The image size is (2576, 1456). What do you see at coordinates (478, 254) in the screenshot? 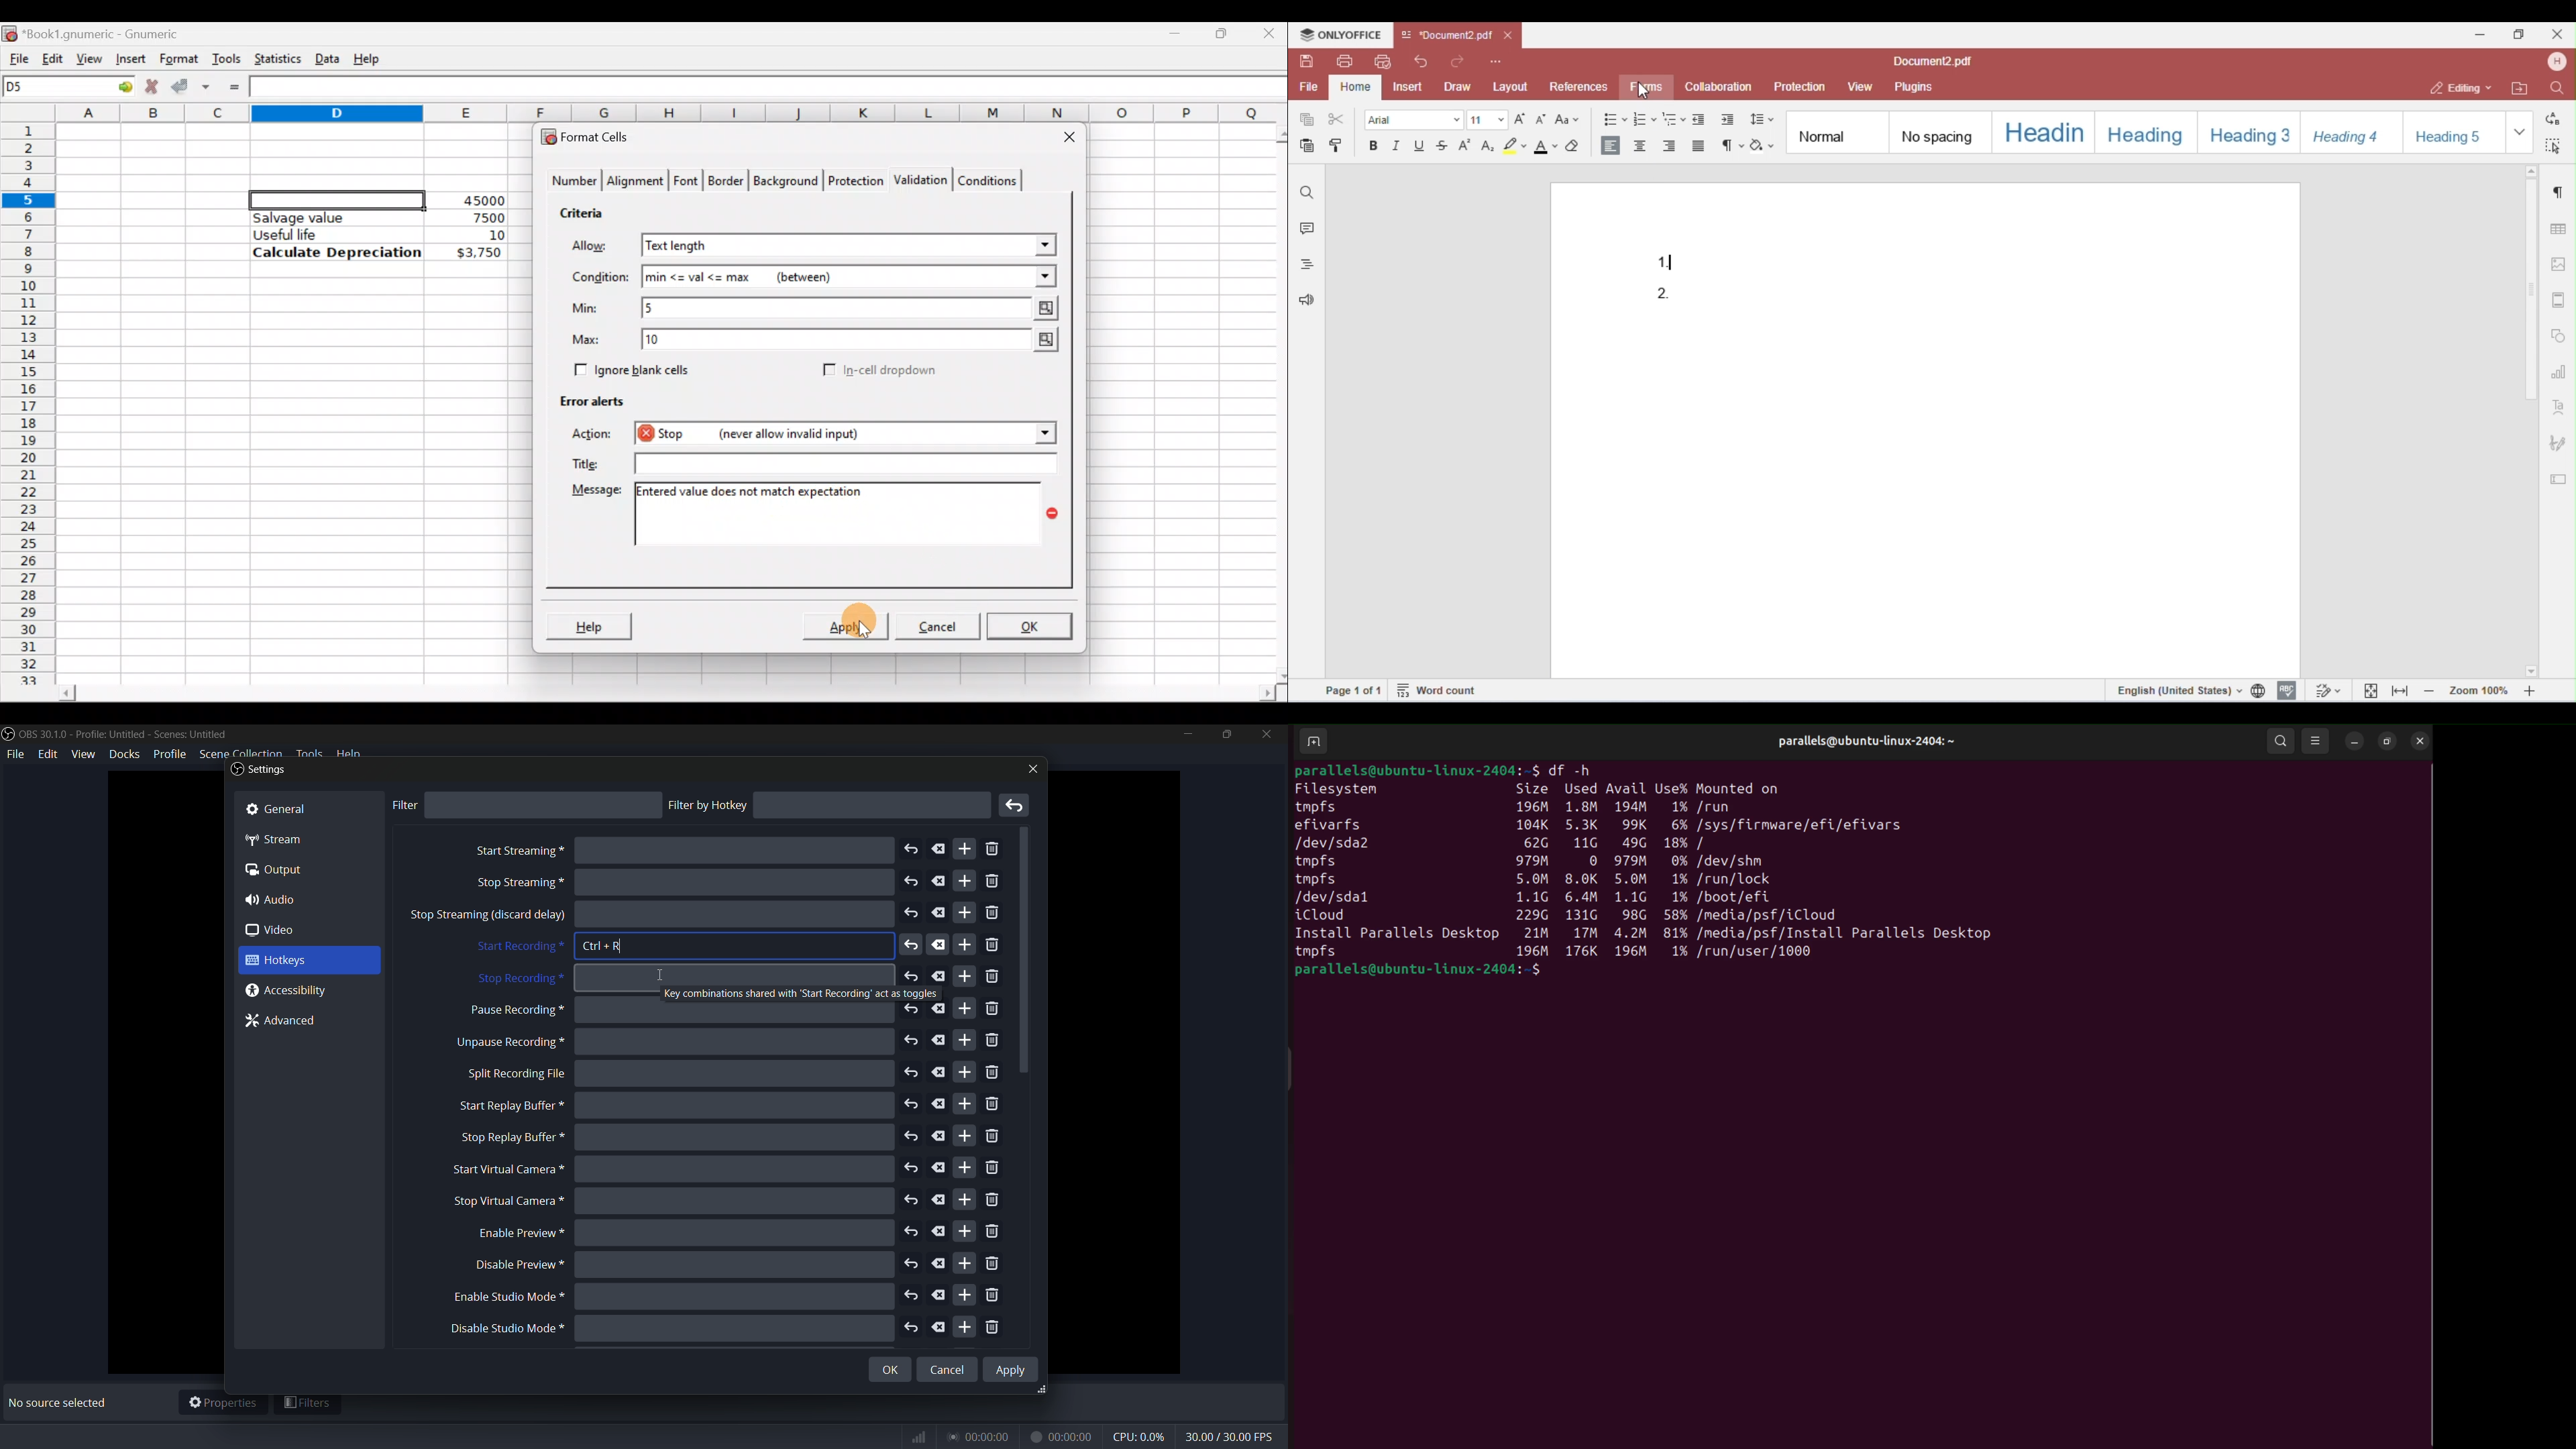
I see `$3,750` at bounding box center [478, 254].